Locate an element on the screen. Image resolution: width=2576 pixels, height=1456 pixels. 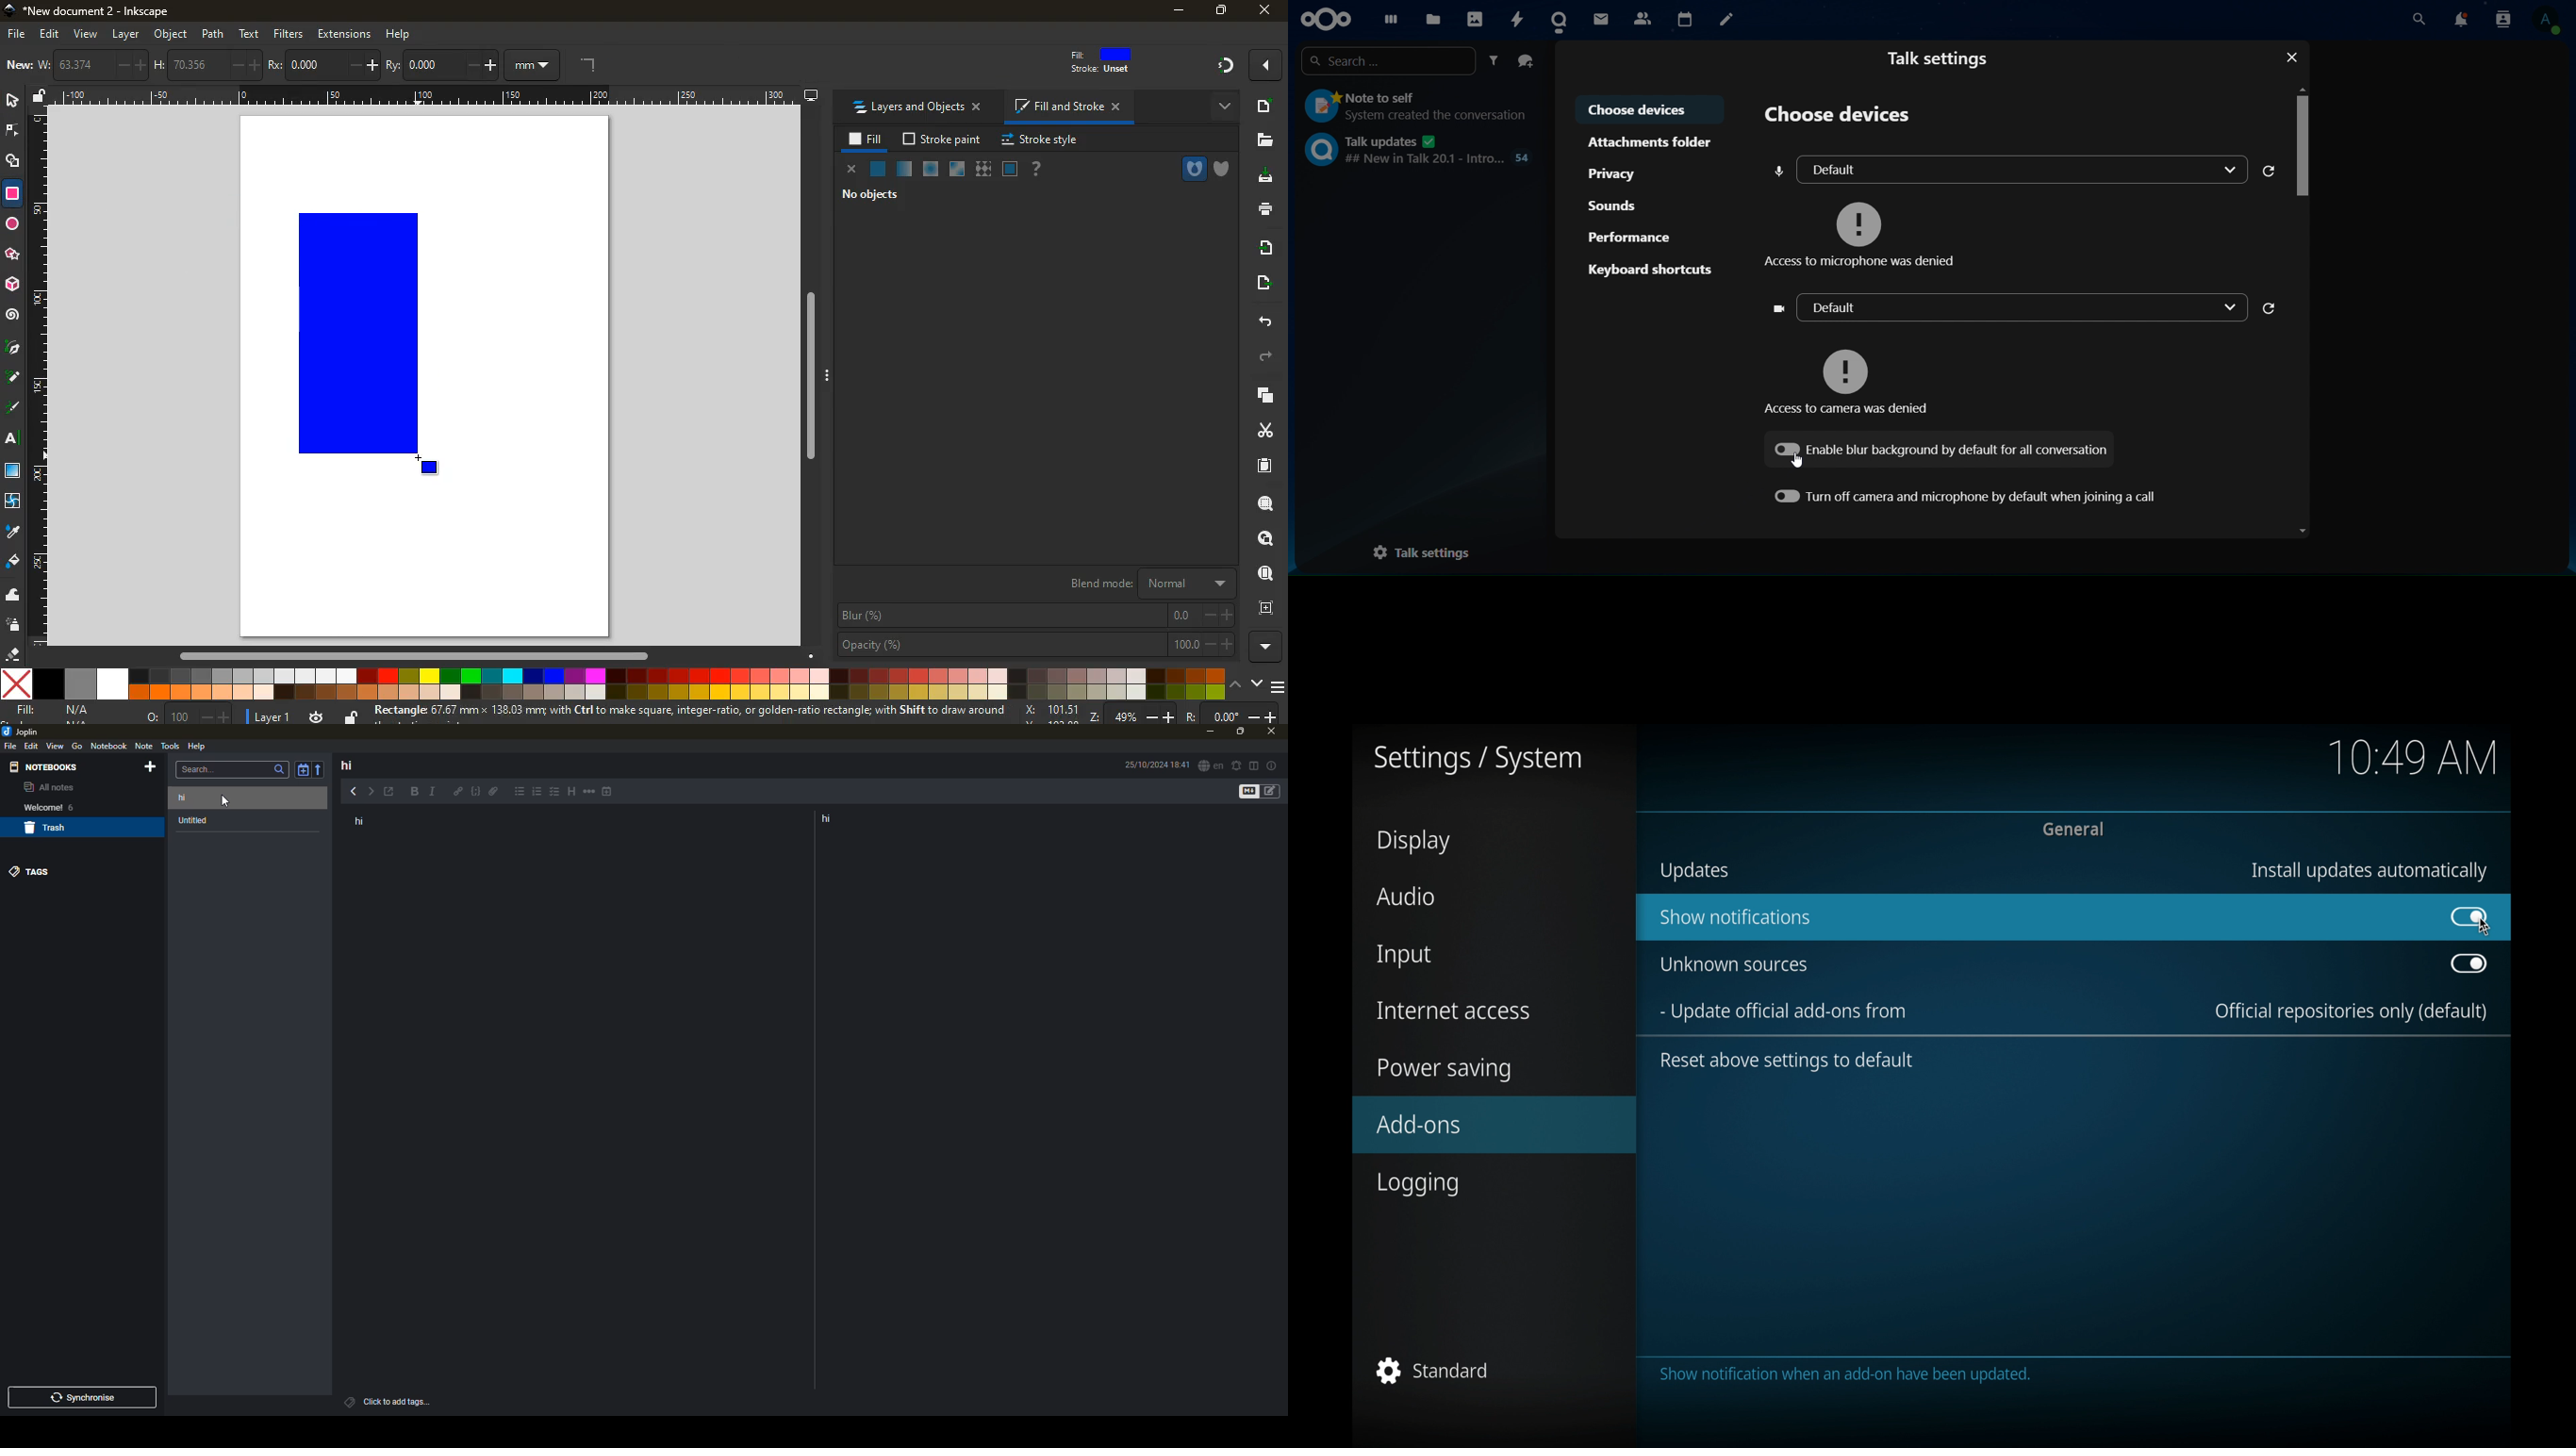
turn off camera and microphone by default when joining a call is located at coordinates (1964, 495).